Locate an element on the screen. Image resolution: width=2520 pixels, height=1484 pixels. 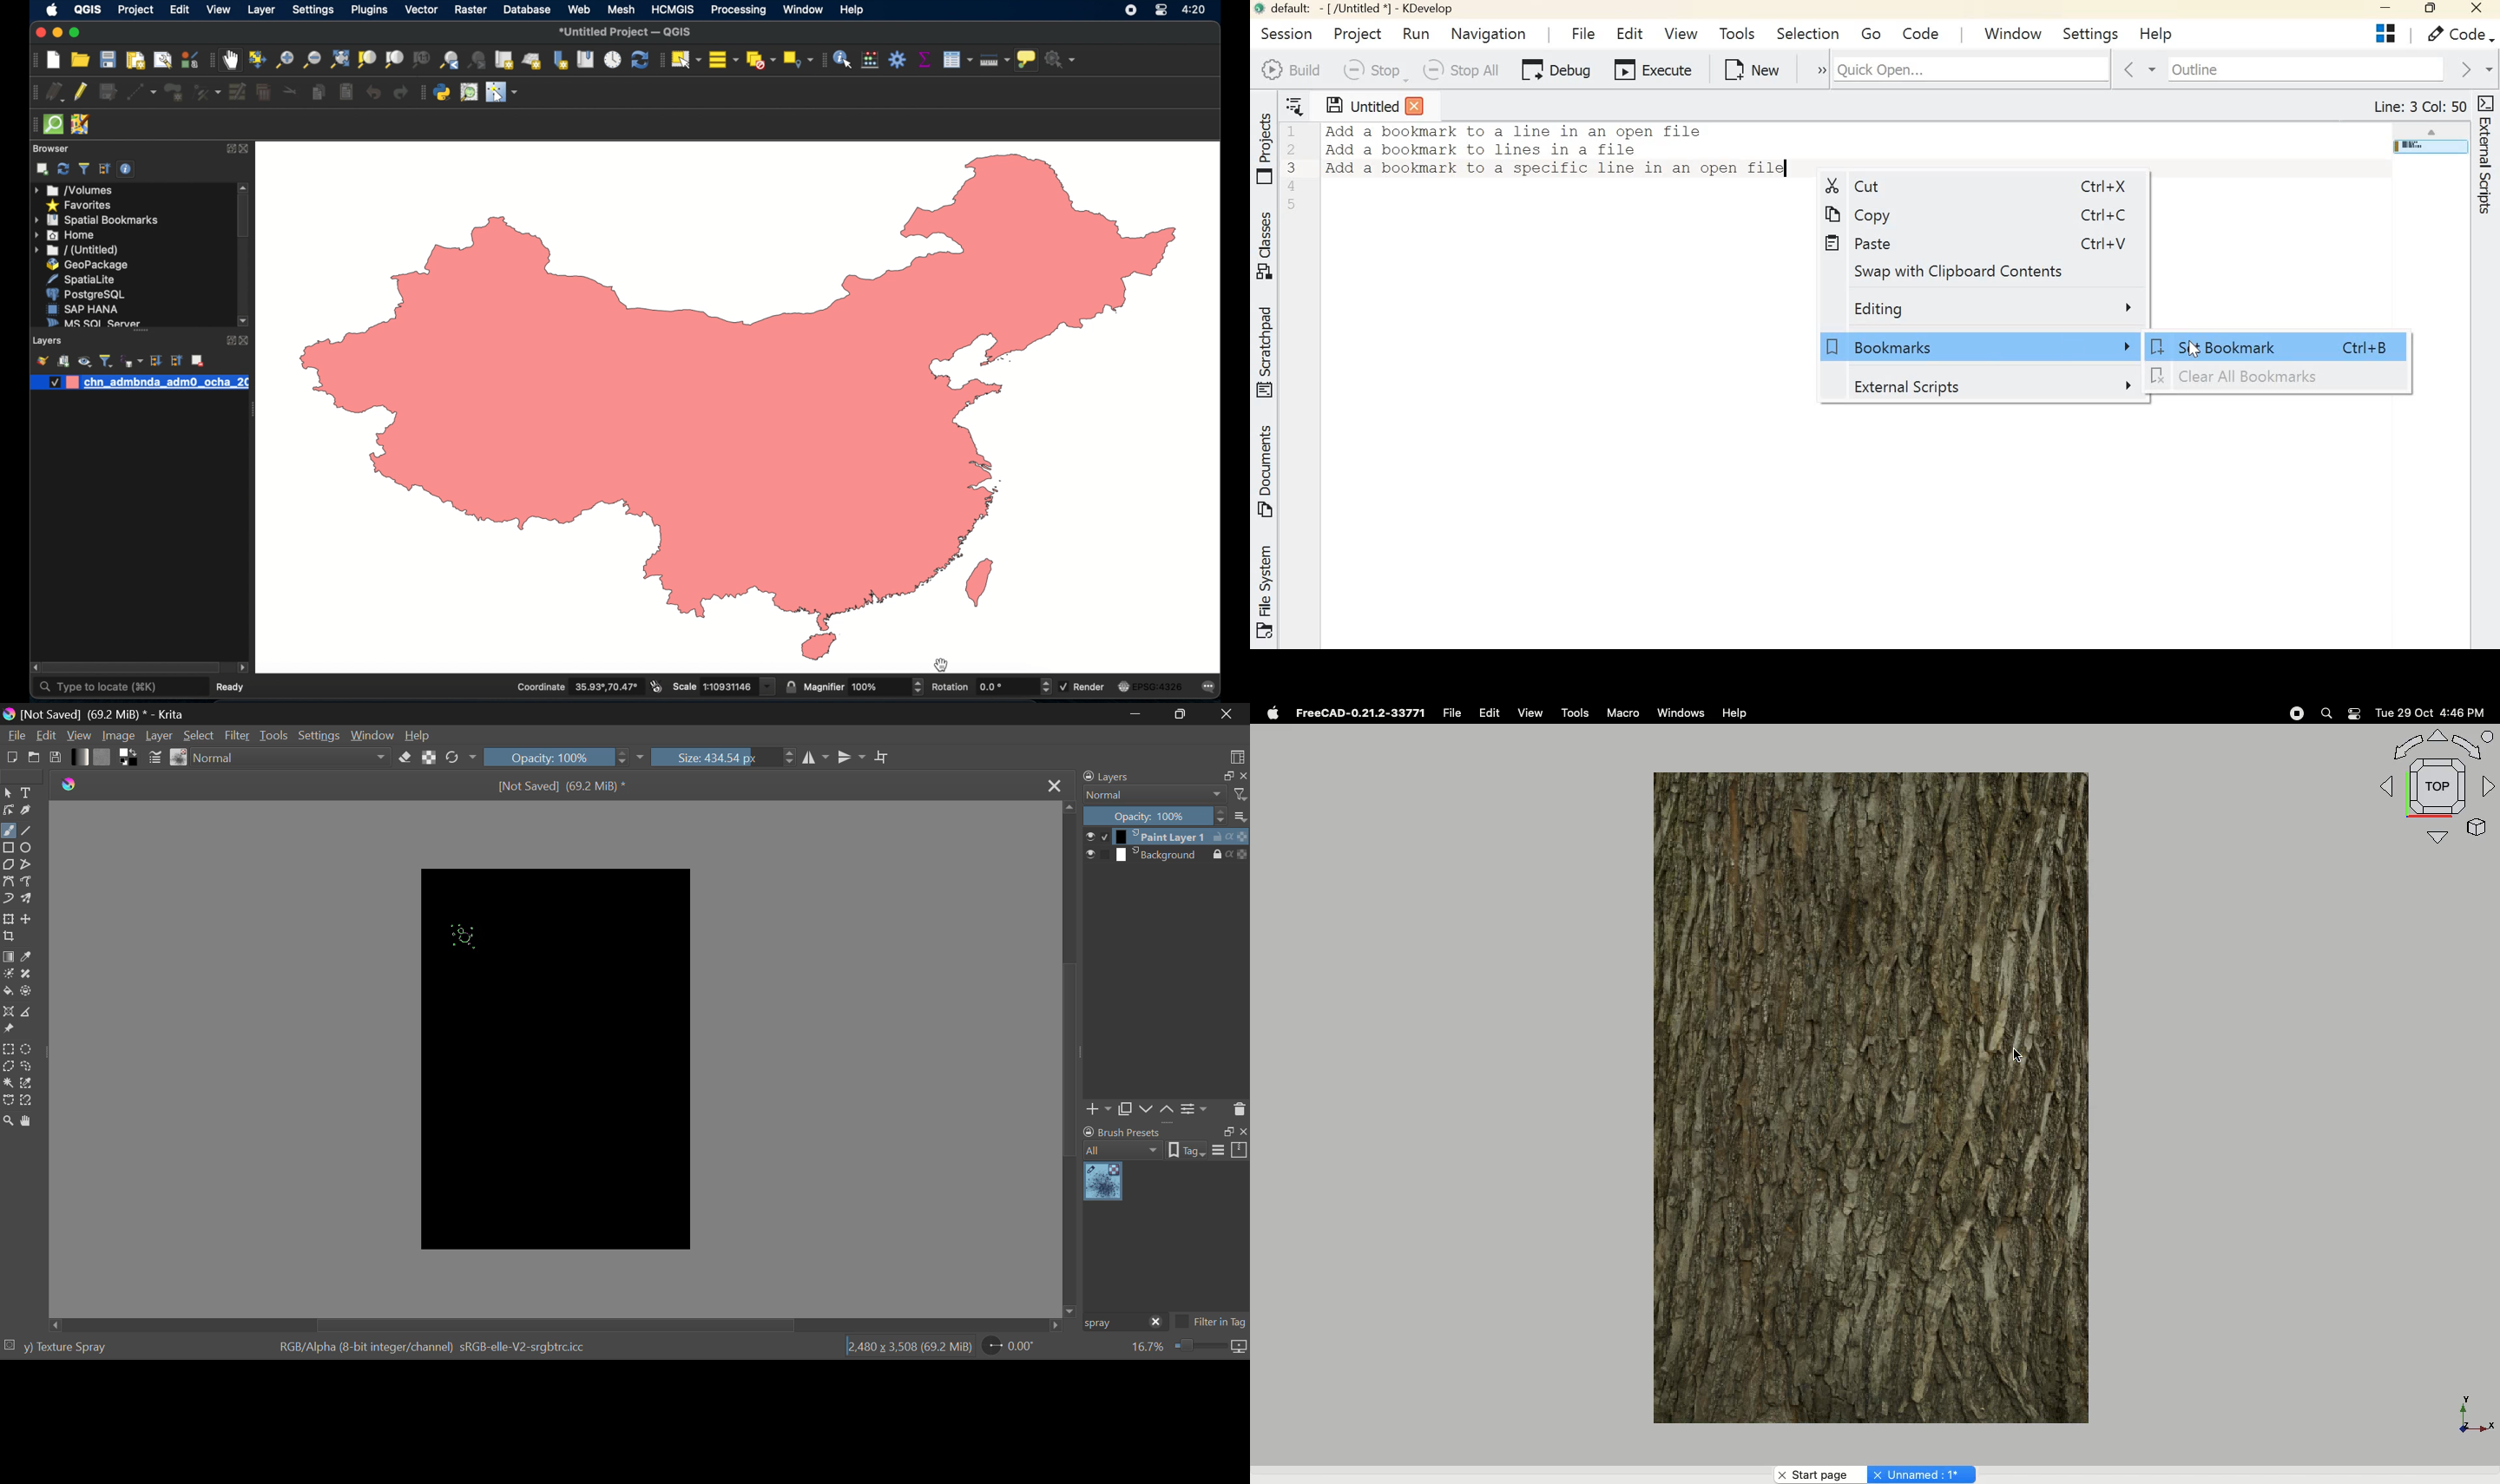
switched mouse to configurable pointer is located at coordinates (502, 92).